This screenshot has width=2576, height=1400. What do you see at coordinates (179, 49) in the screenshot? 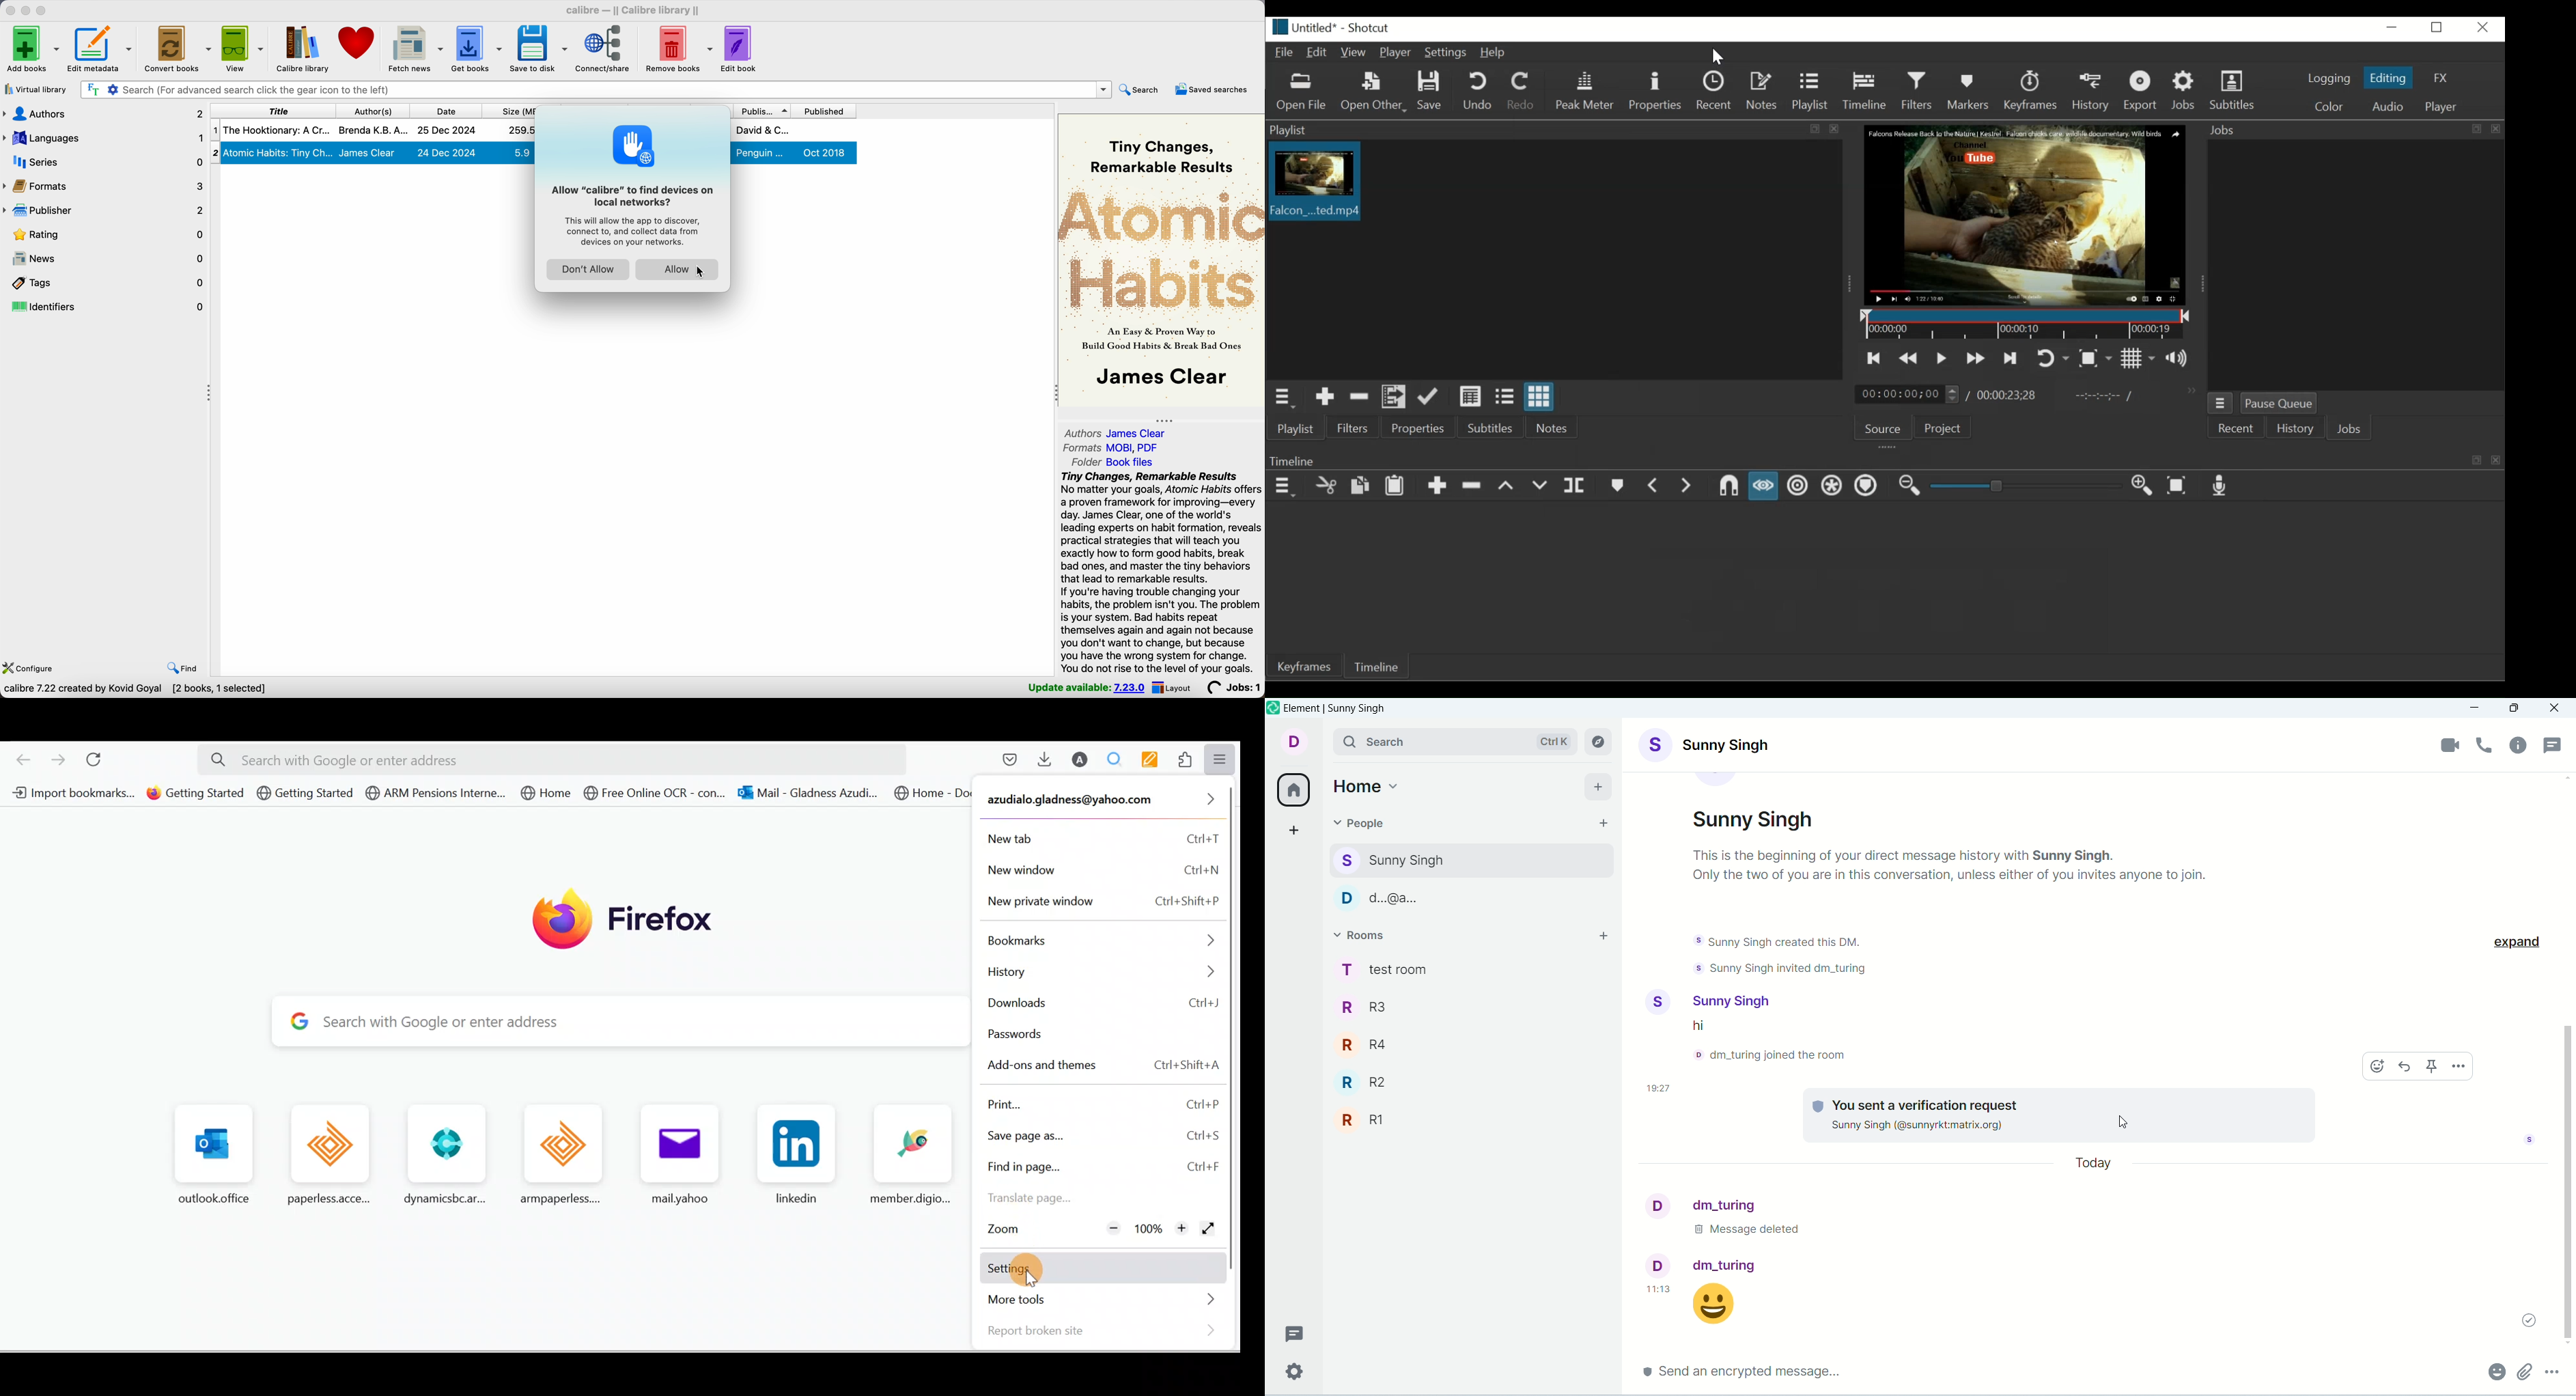
I see `convert books` at bounding box center [179, 49].